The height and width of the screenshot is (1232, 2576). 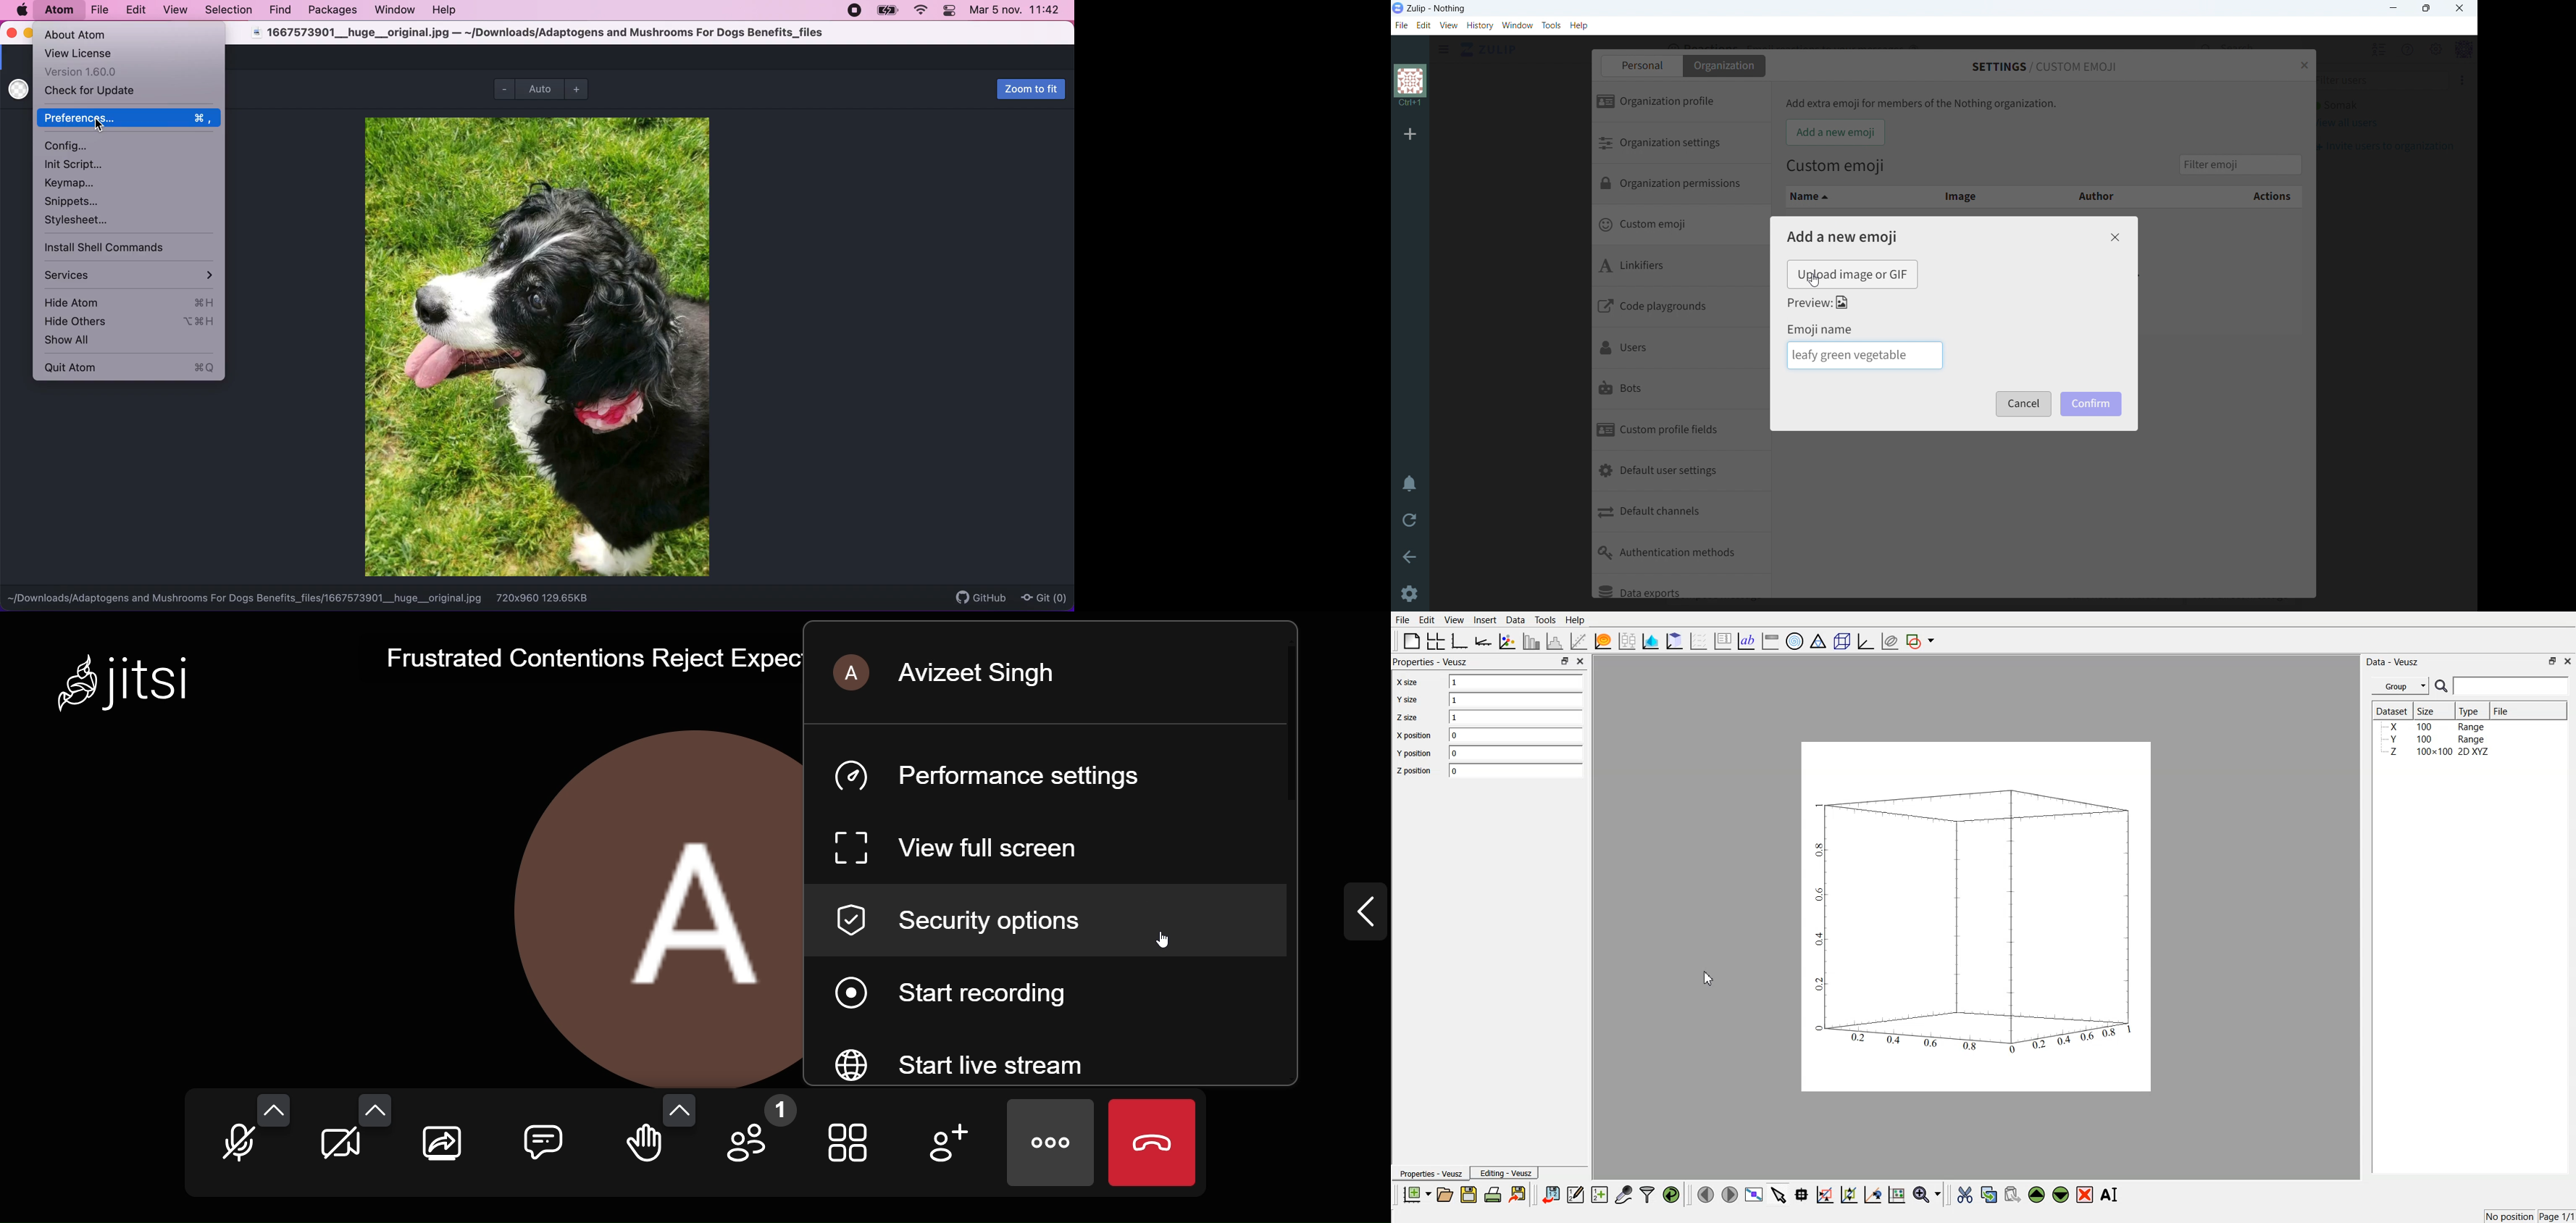 I want to click on main menu, so click(x=2423, y=49).